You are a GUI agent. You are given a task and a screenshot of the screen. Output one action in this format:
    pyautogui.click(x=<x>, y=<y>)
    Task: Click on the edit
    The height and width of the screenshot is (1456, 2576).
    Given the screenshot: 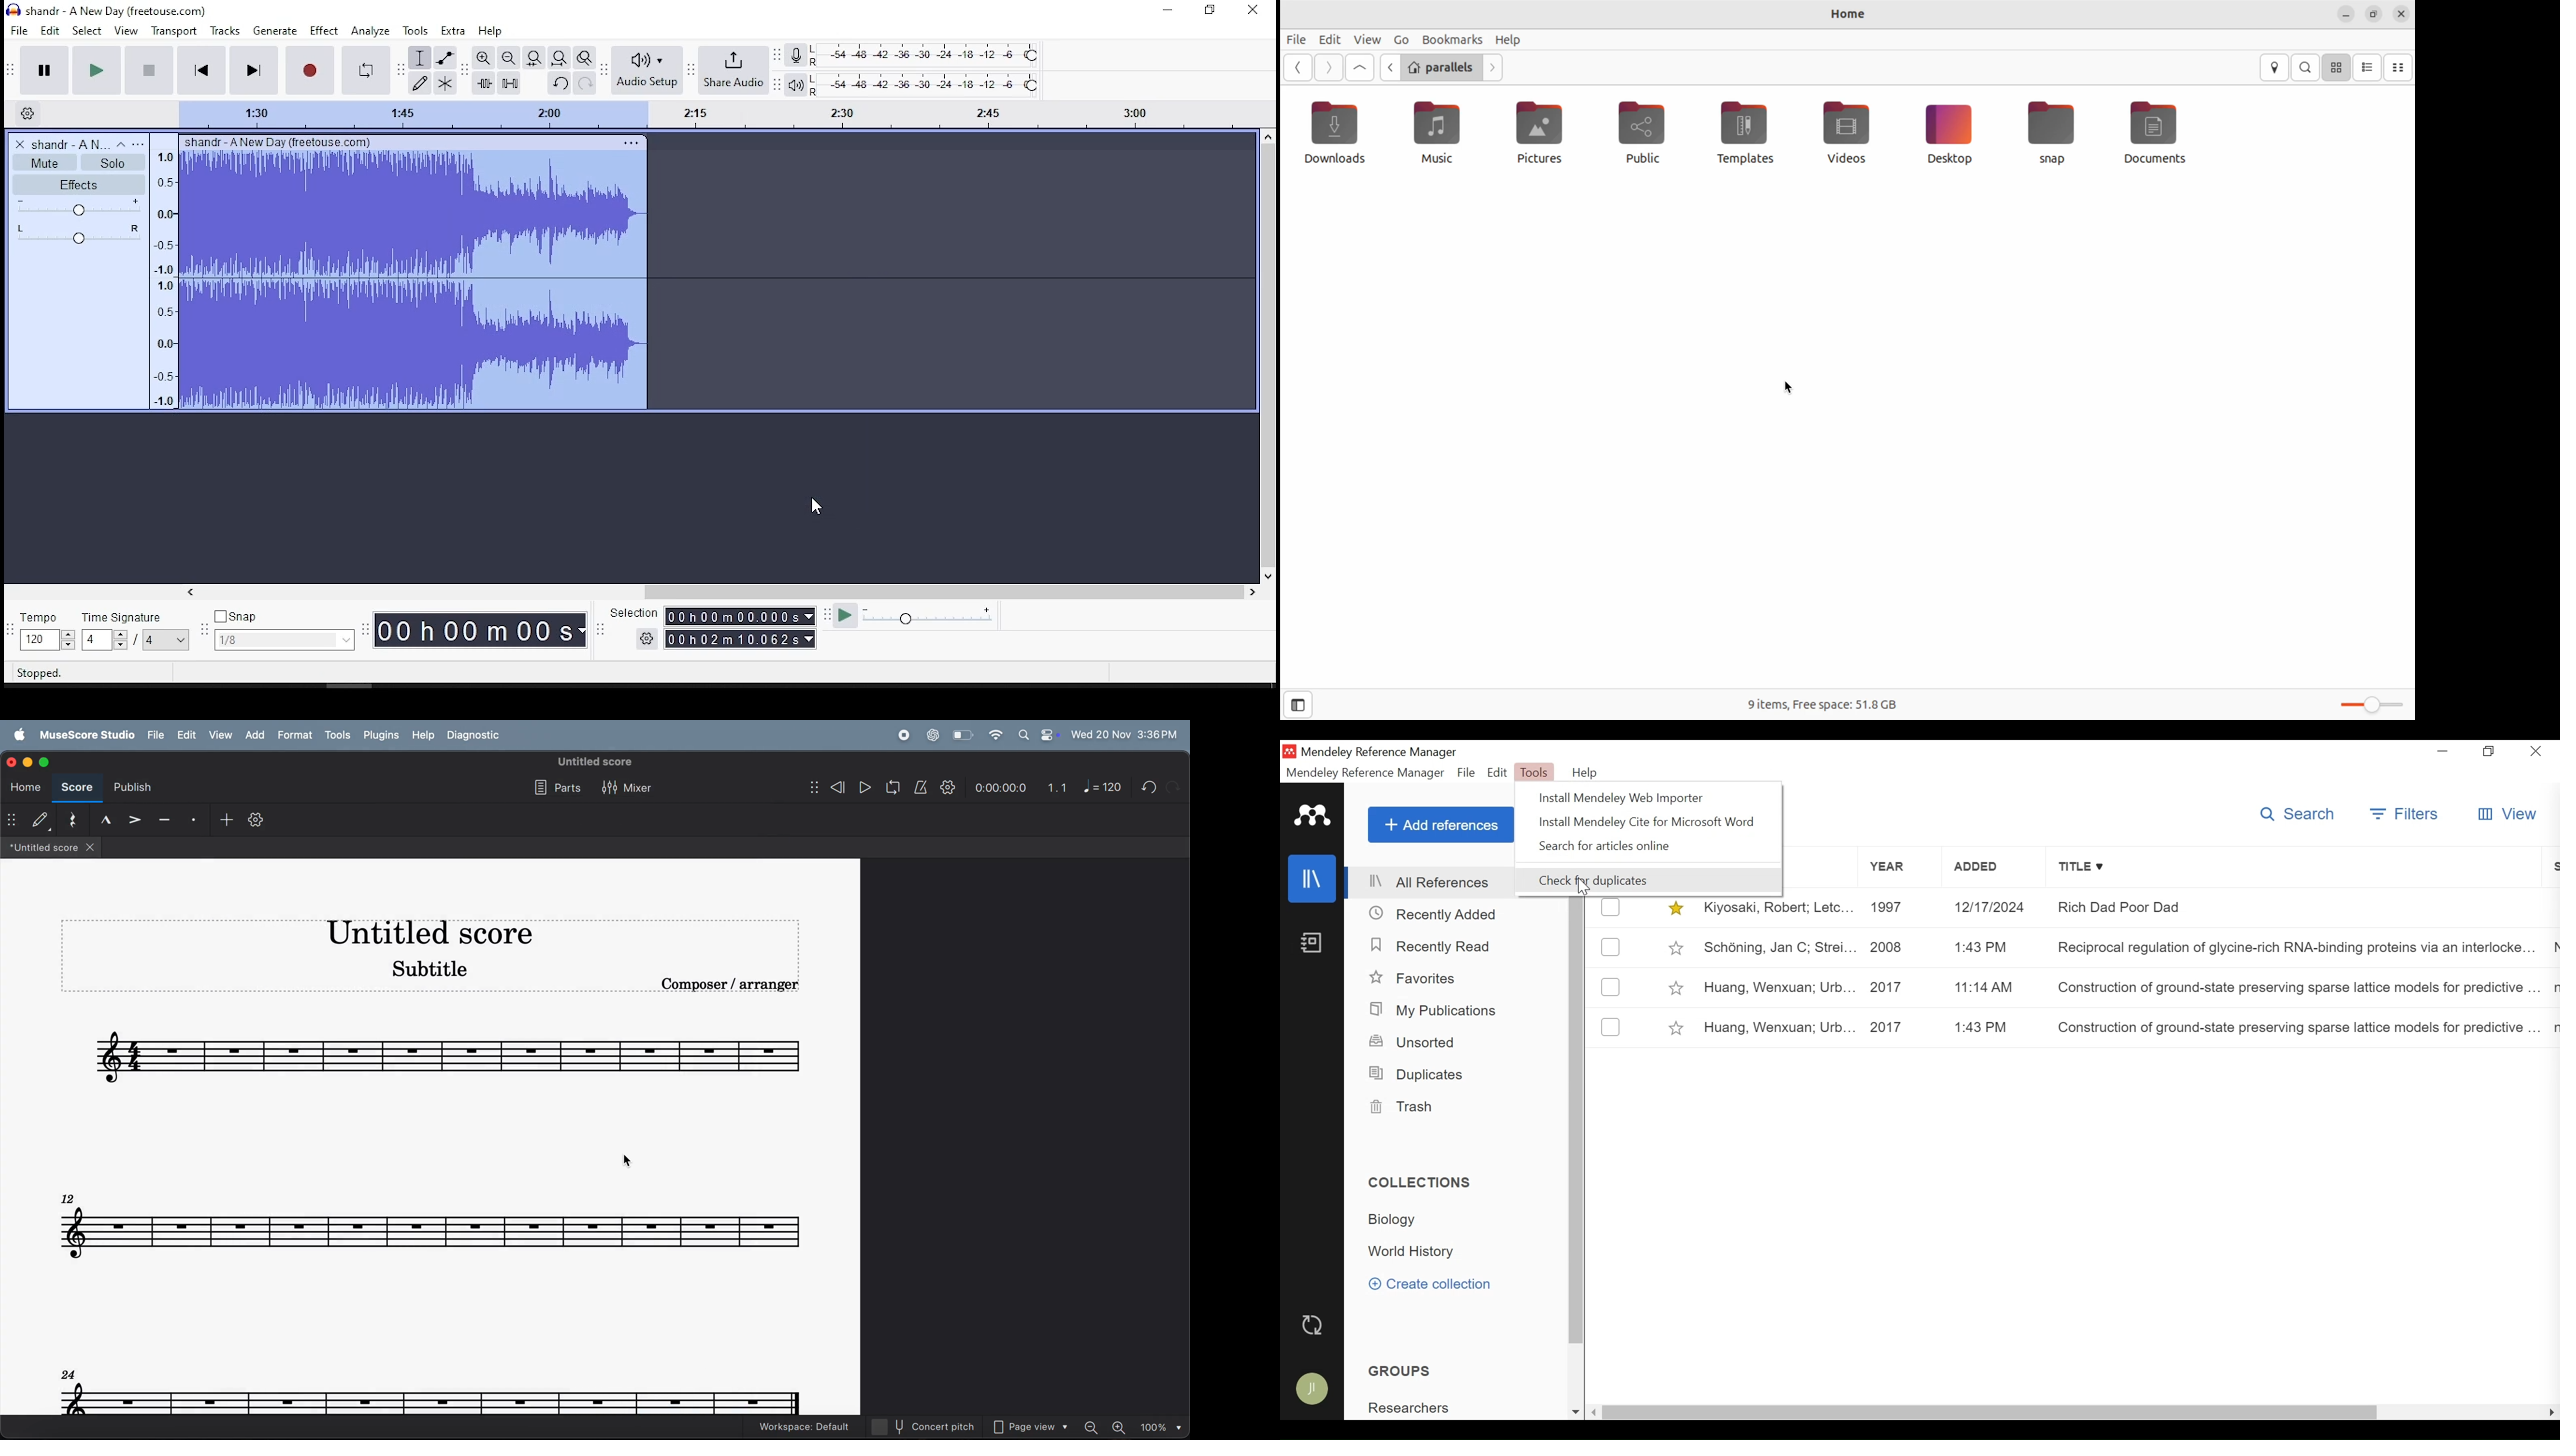 What is the action you would take?
    pyautogui.click(x=50, y=31)
    